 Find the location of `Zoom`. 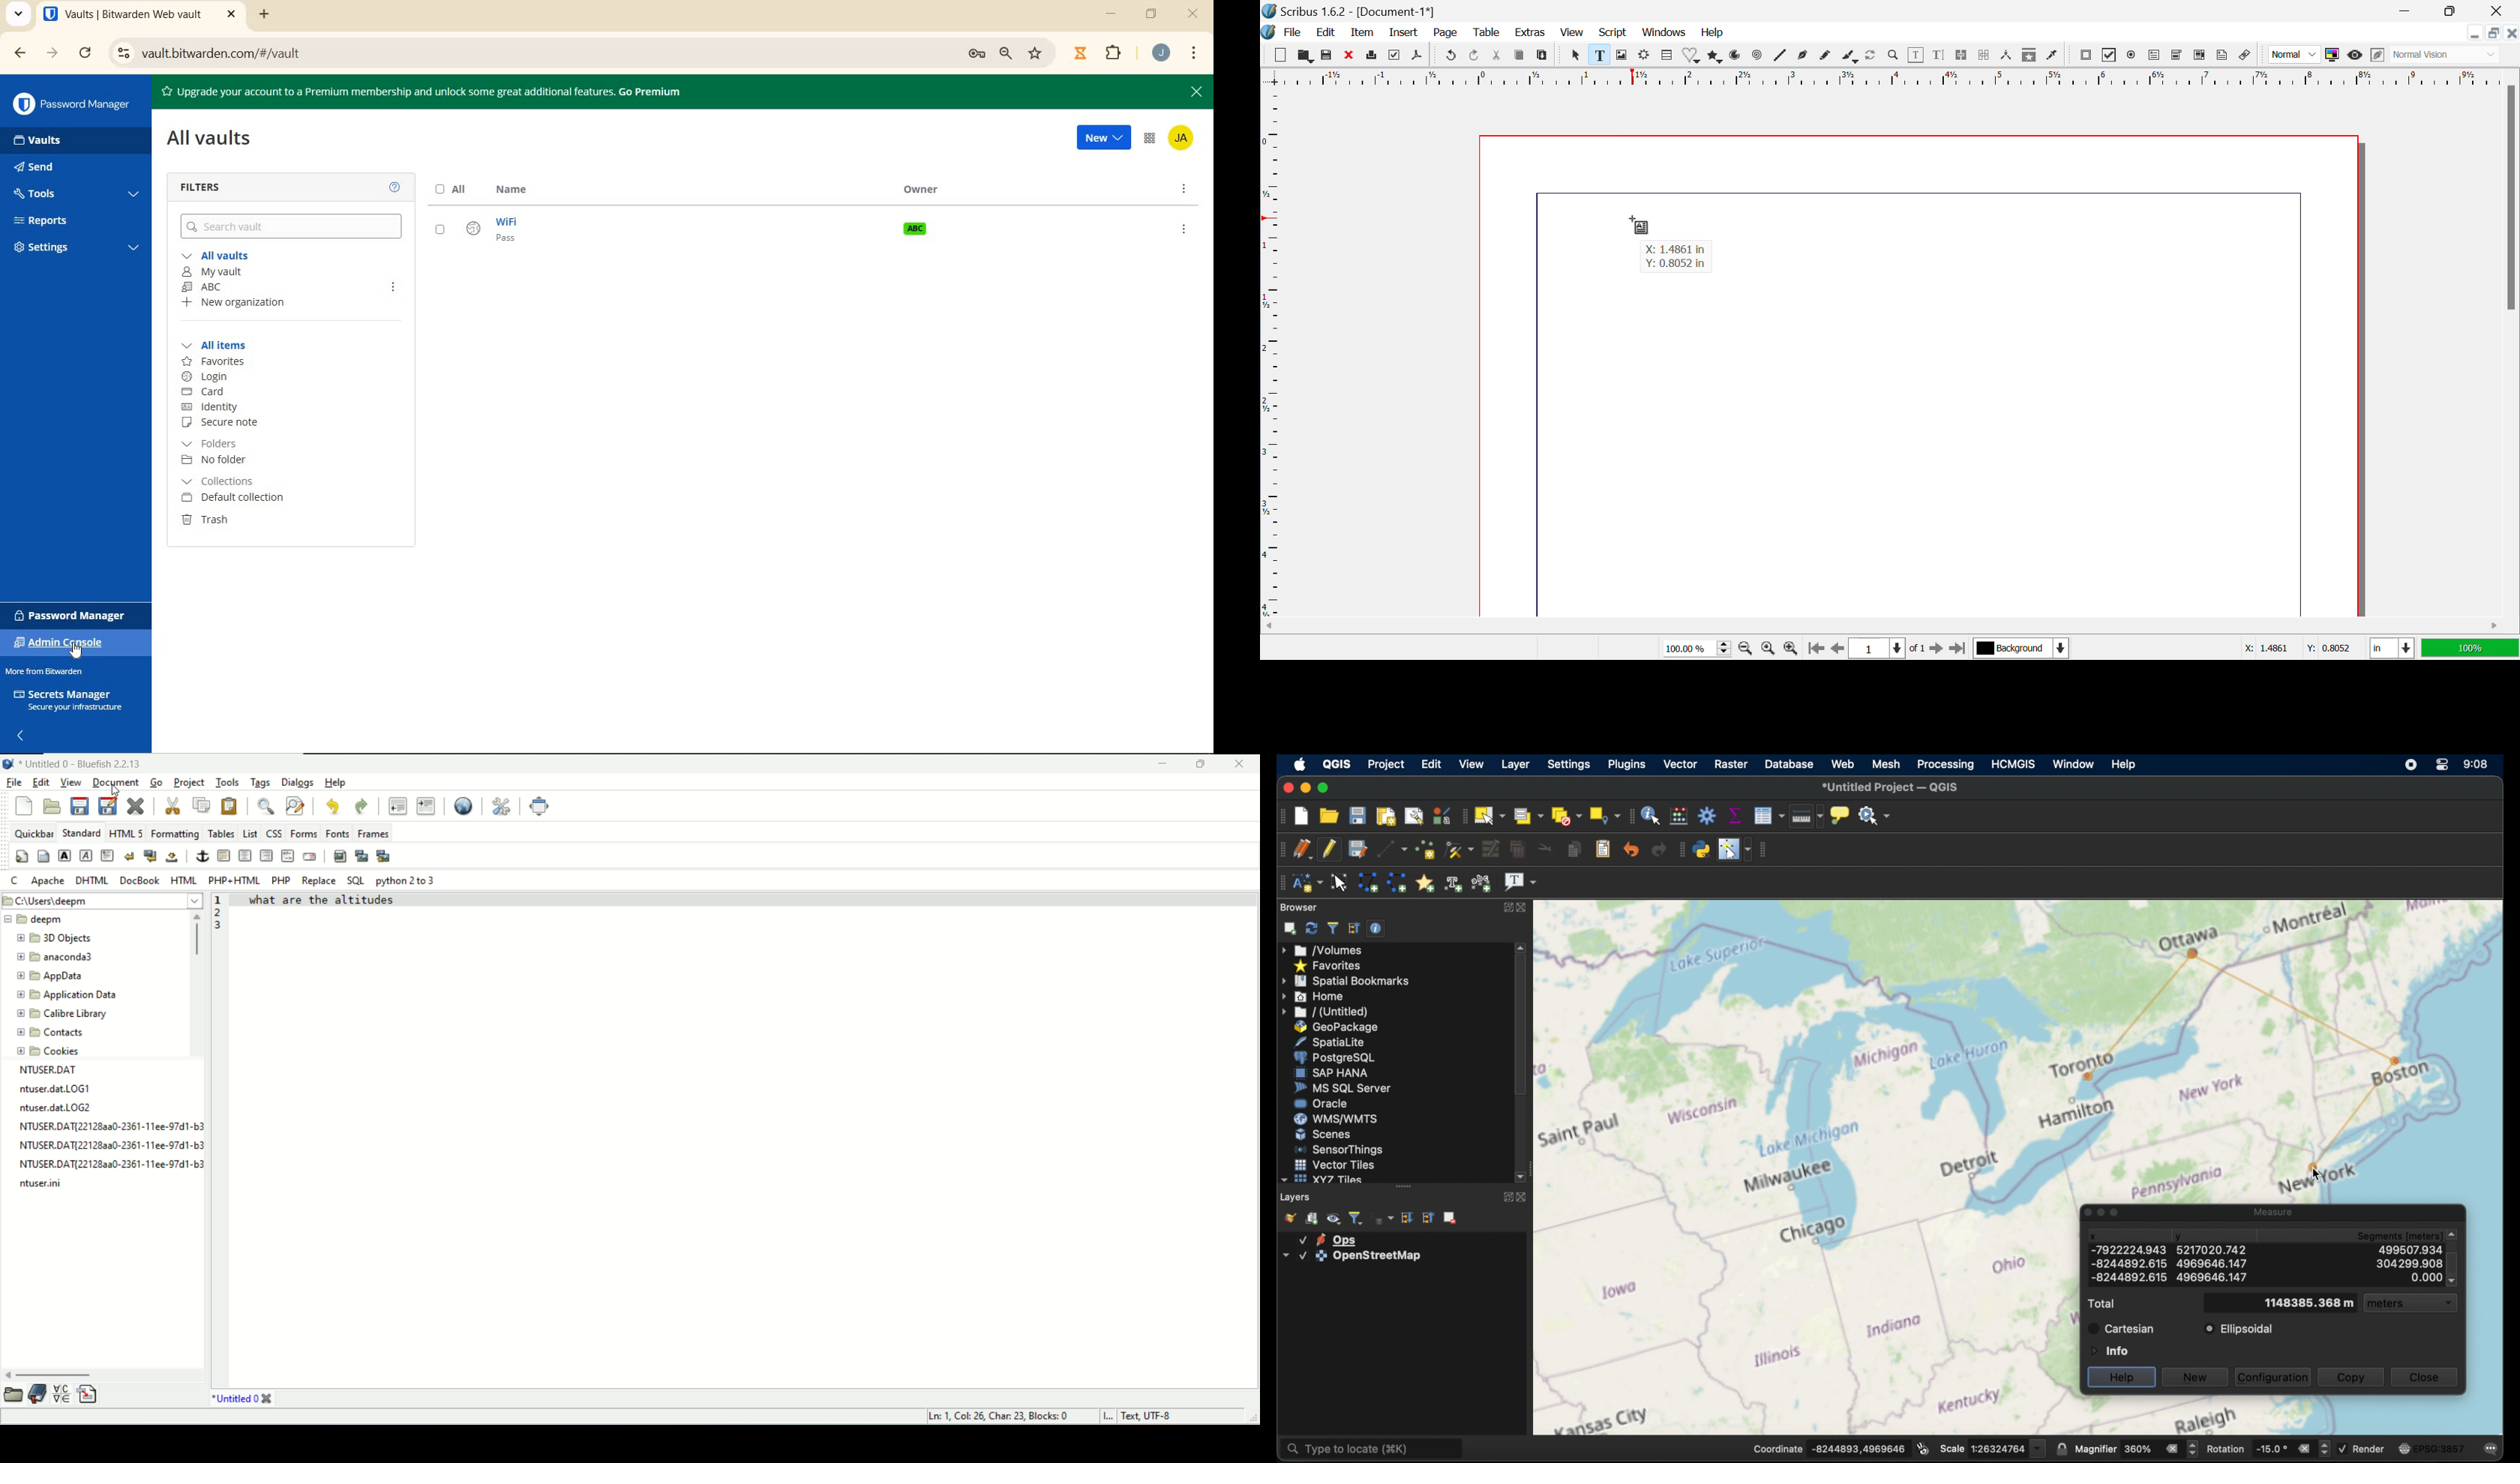

Zoom is located at coordinates (1895, 57).